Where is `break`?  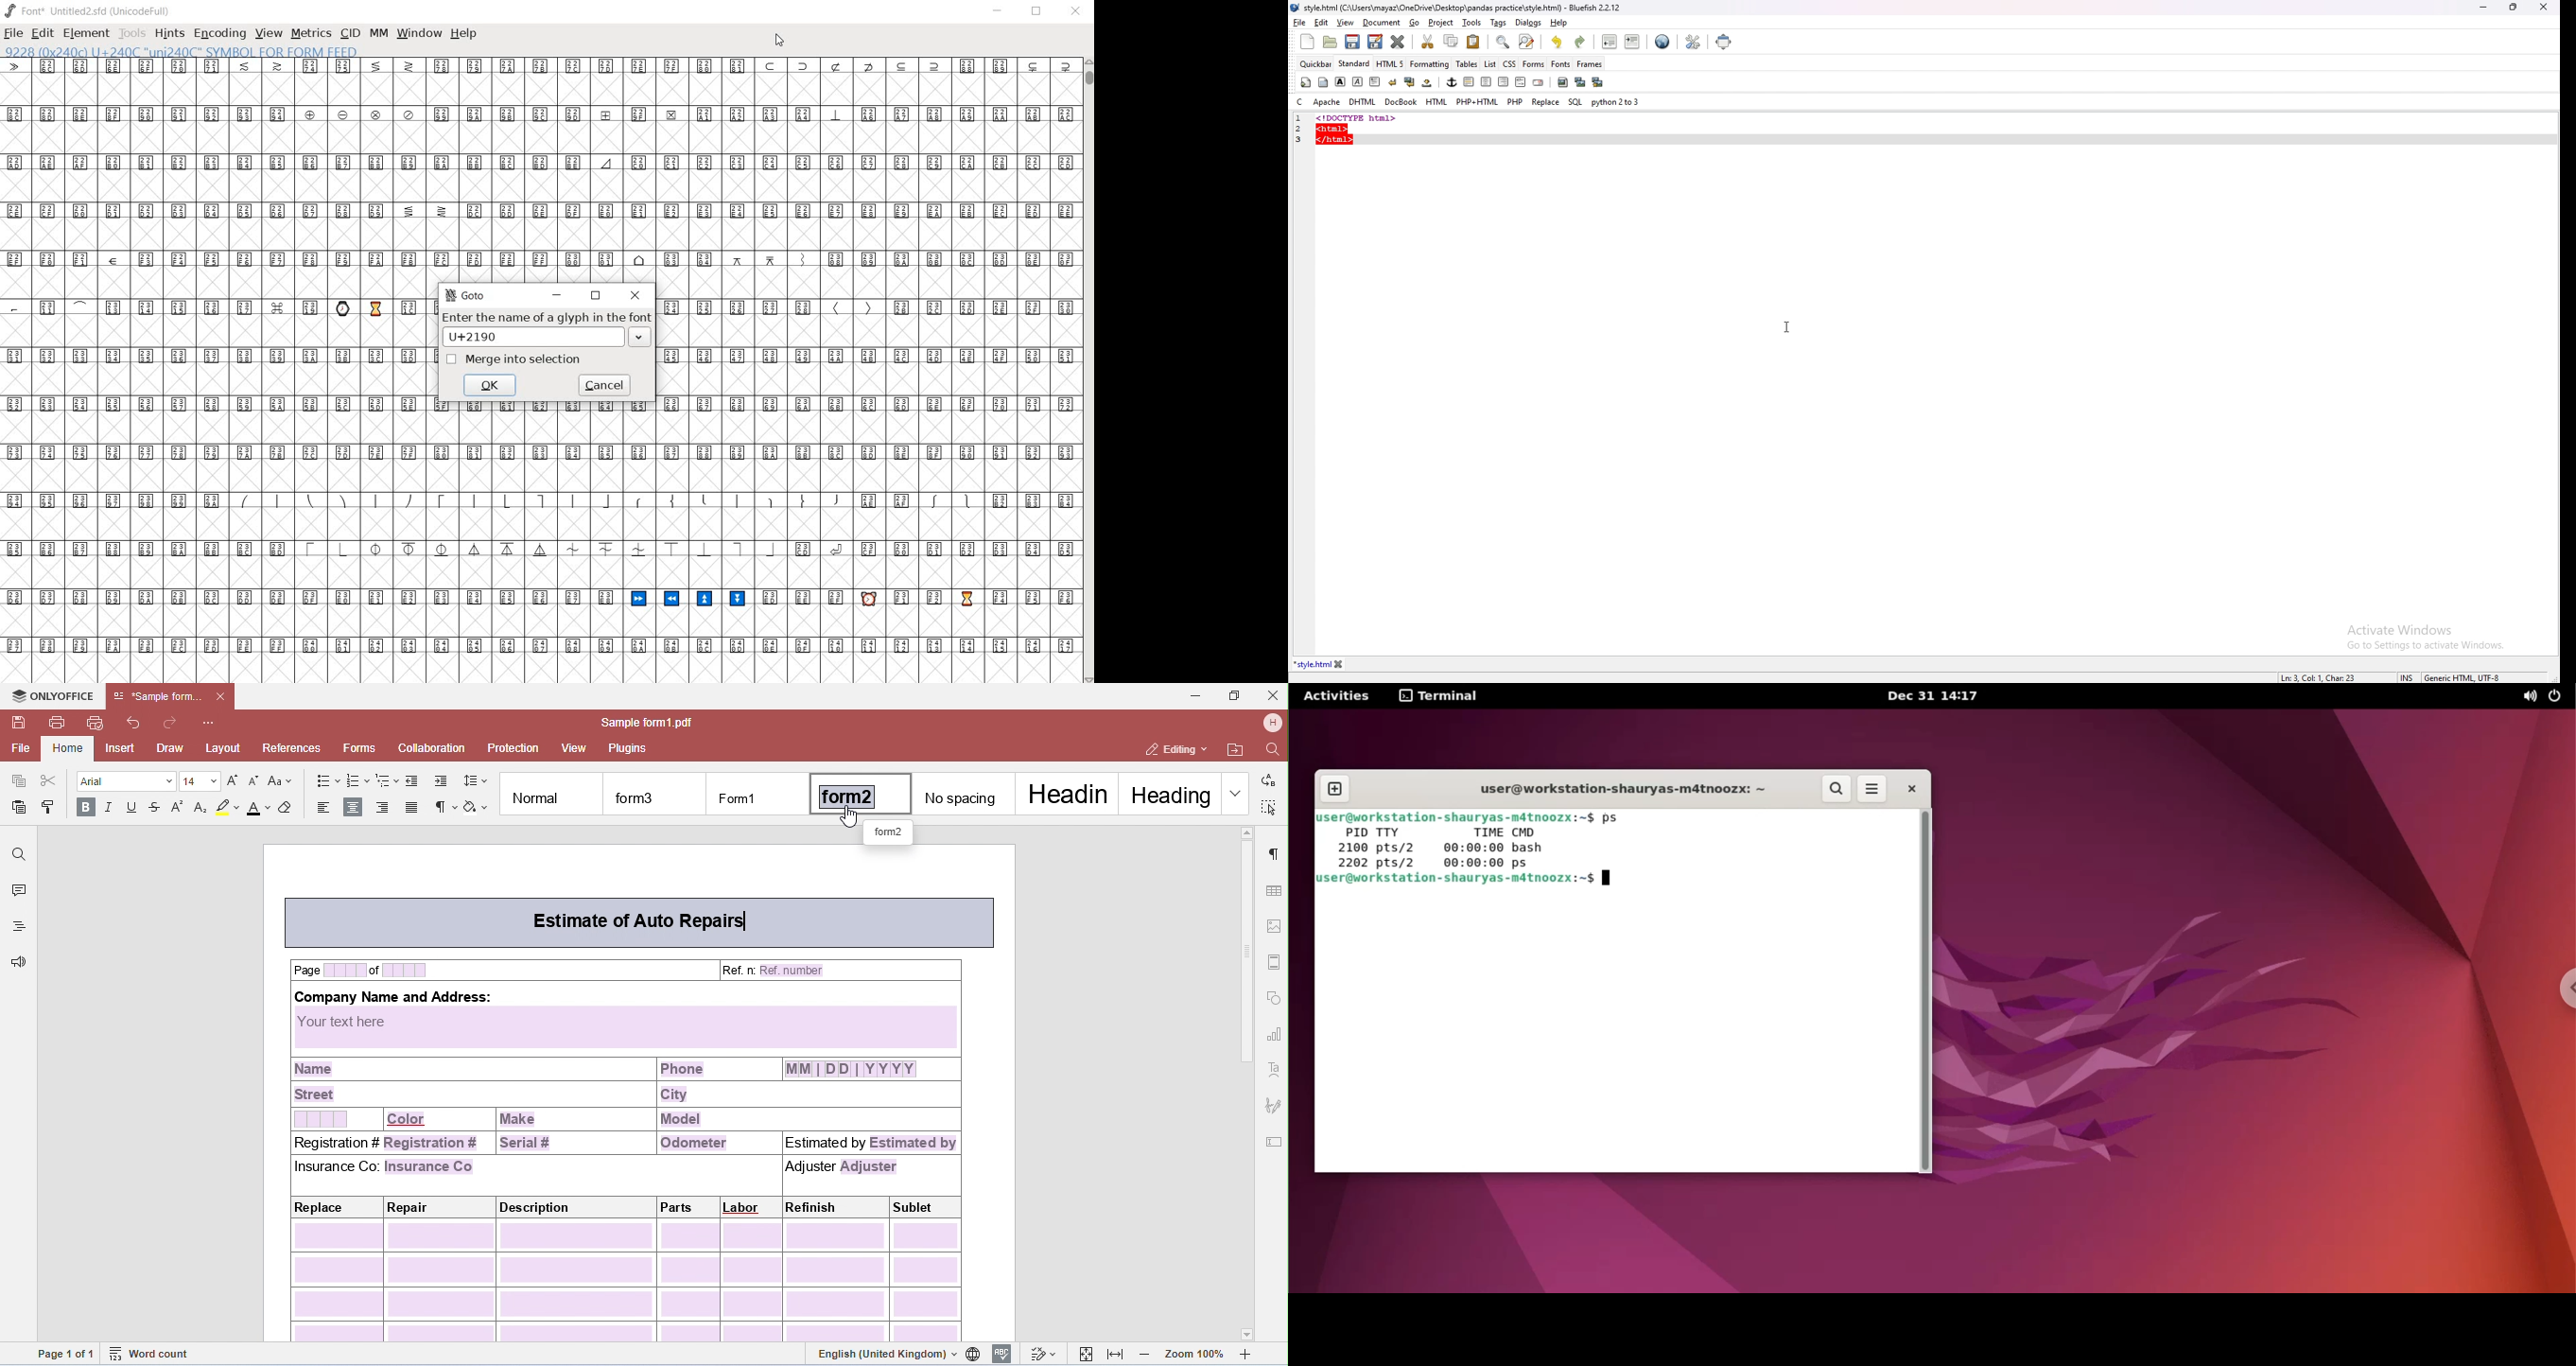 break is located at coordinates (1392, 82).